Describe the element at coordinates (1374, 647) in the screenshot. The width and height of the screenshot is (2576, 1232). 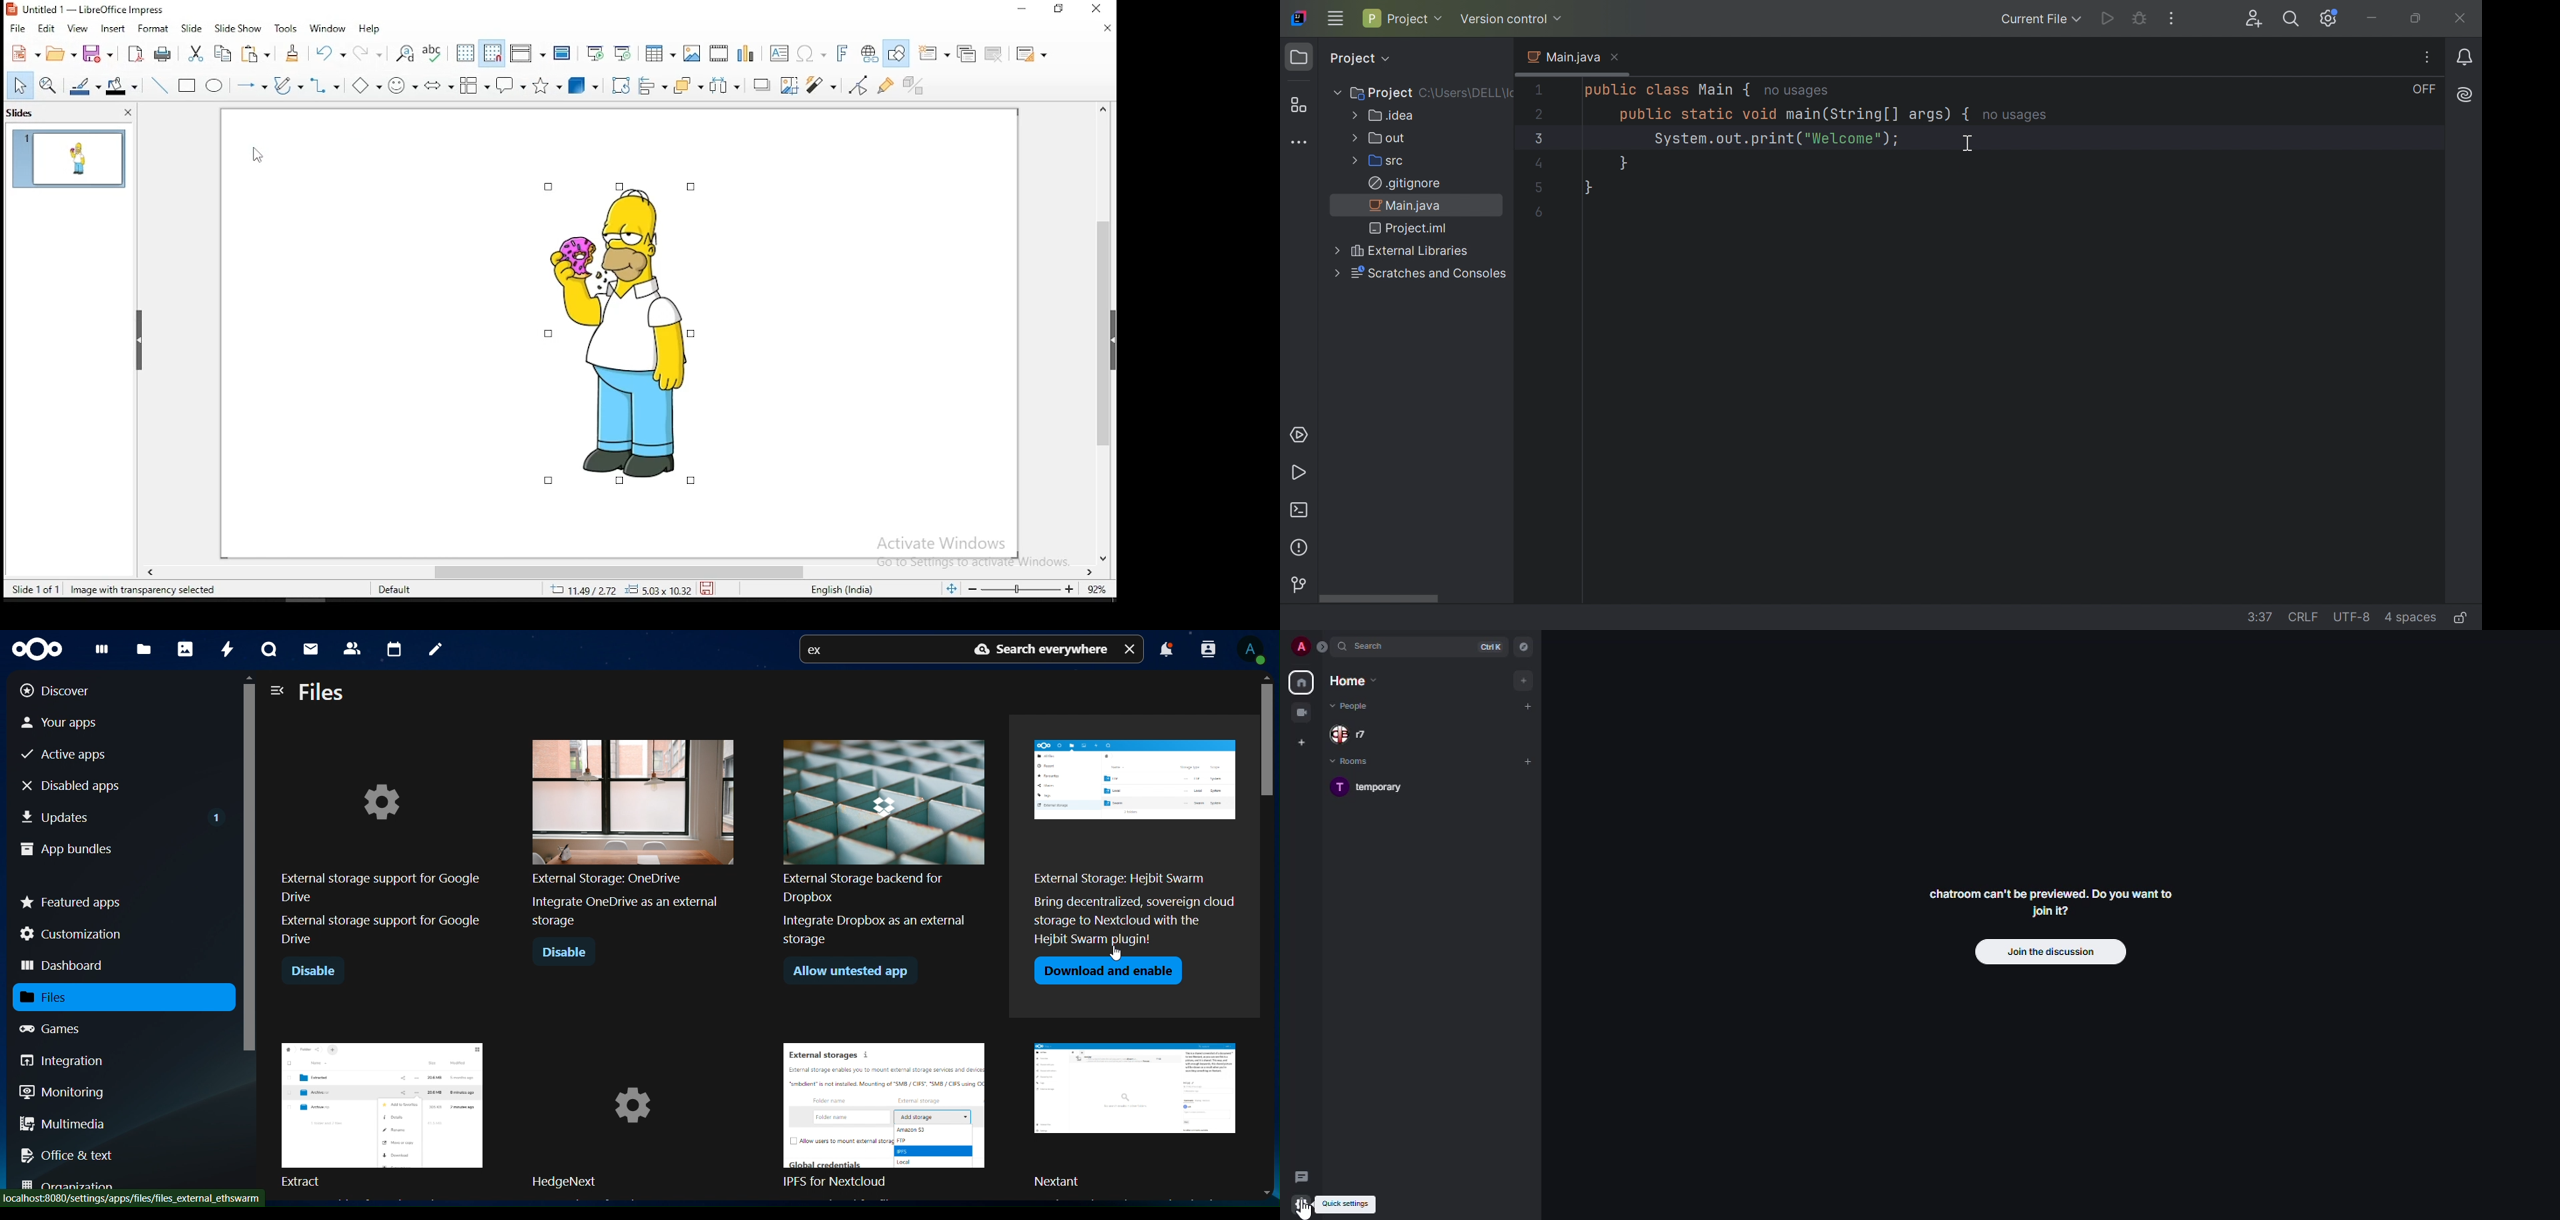
I see `search` at that location.